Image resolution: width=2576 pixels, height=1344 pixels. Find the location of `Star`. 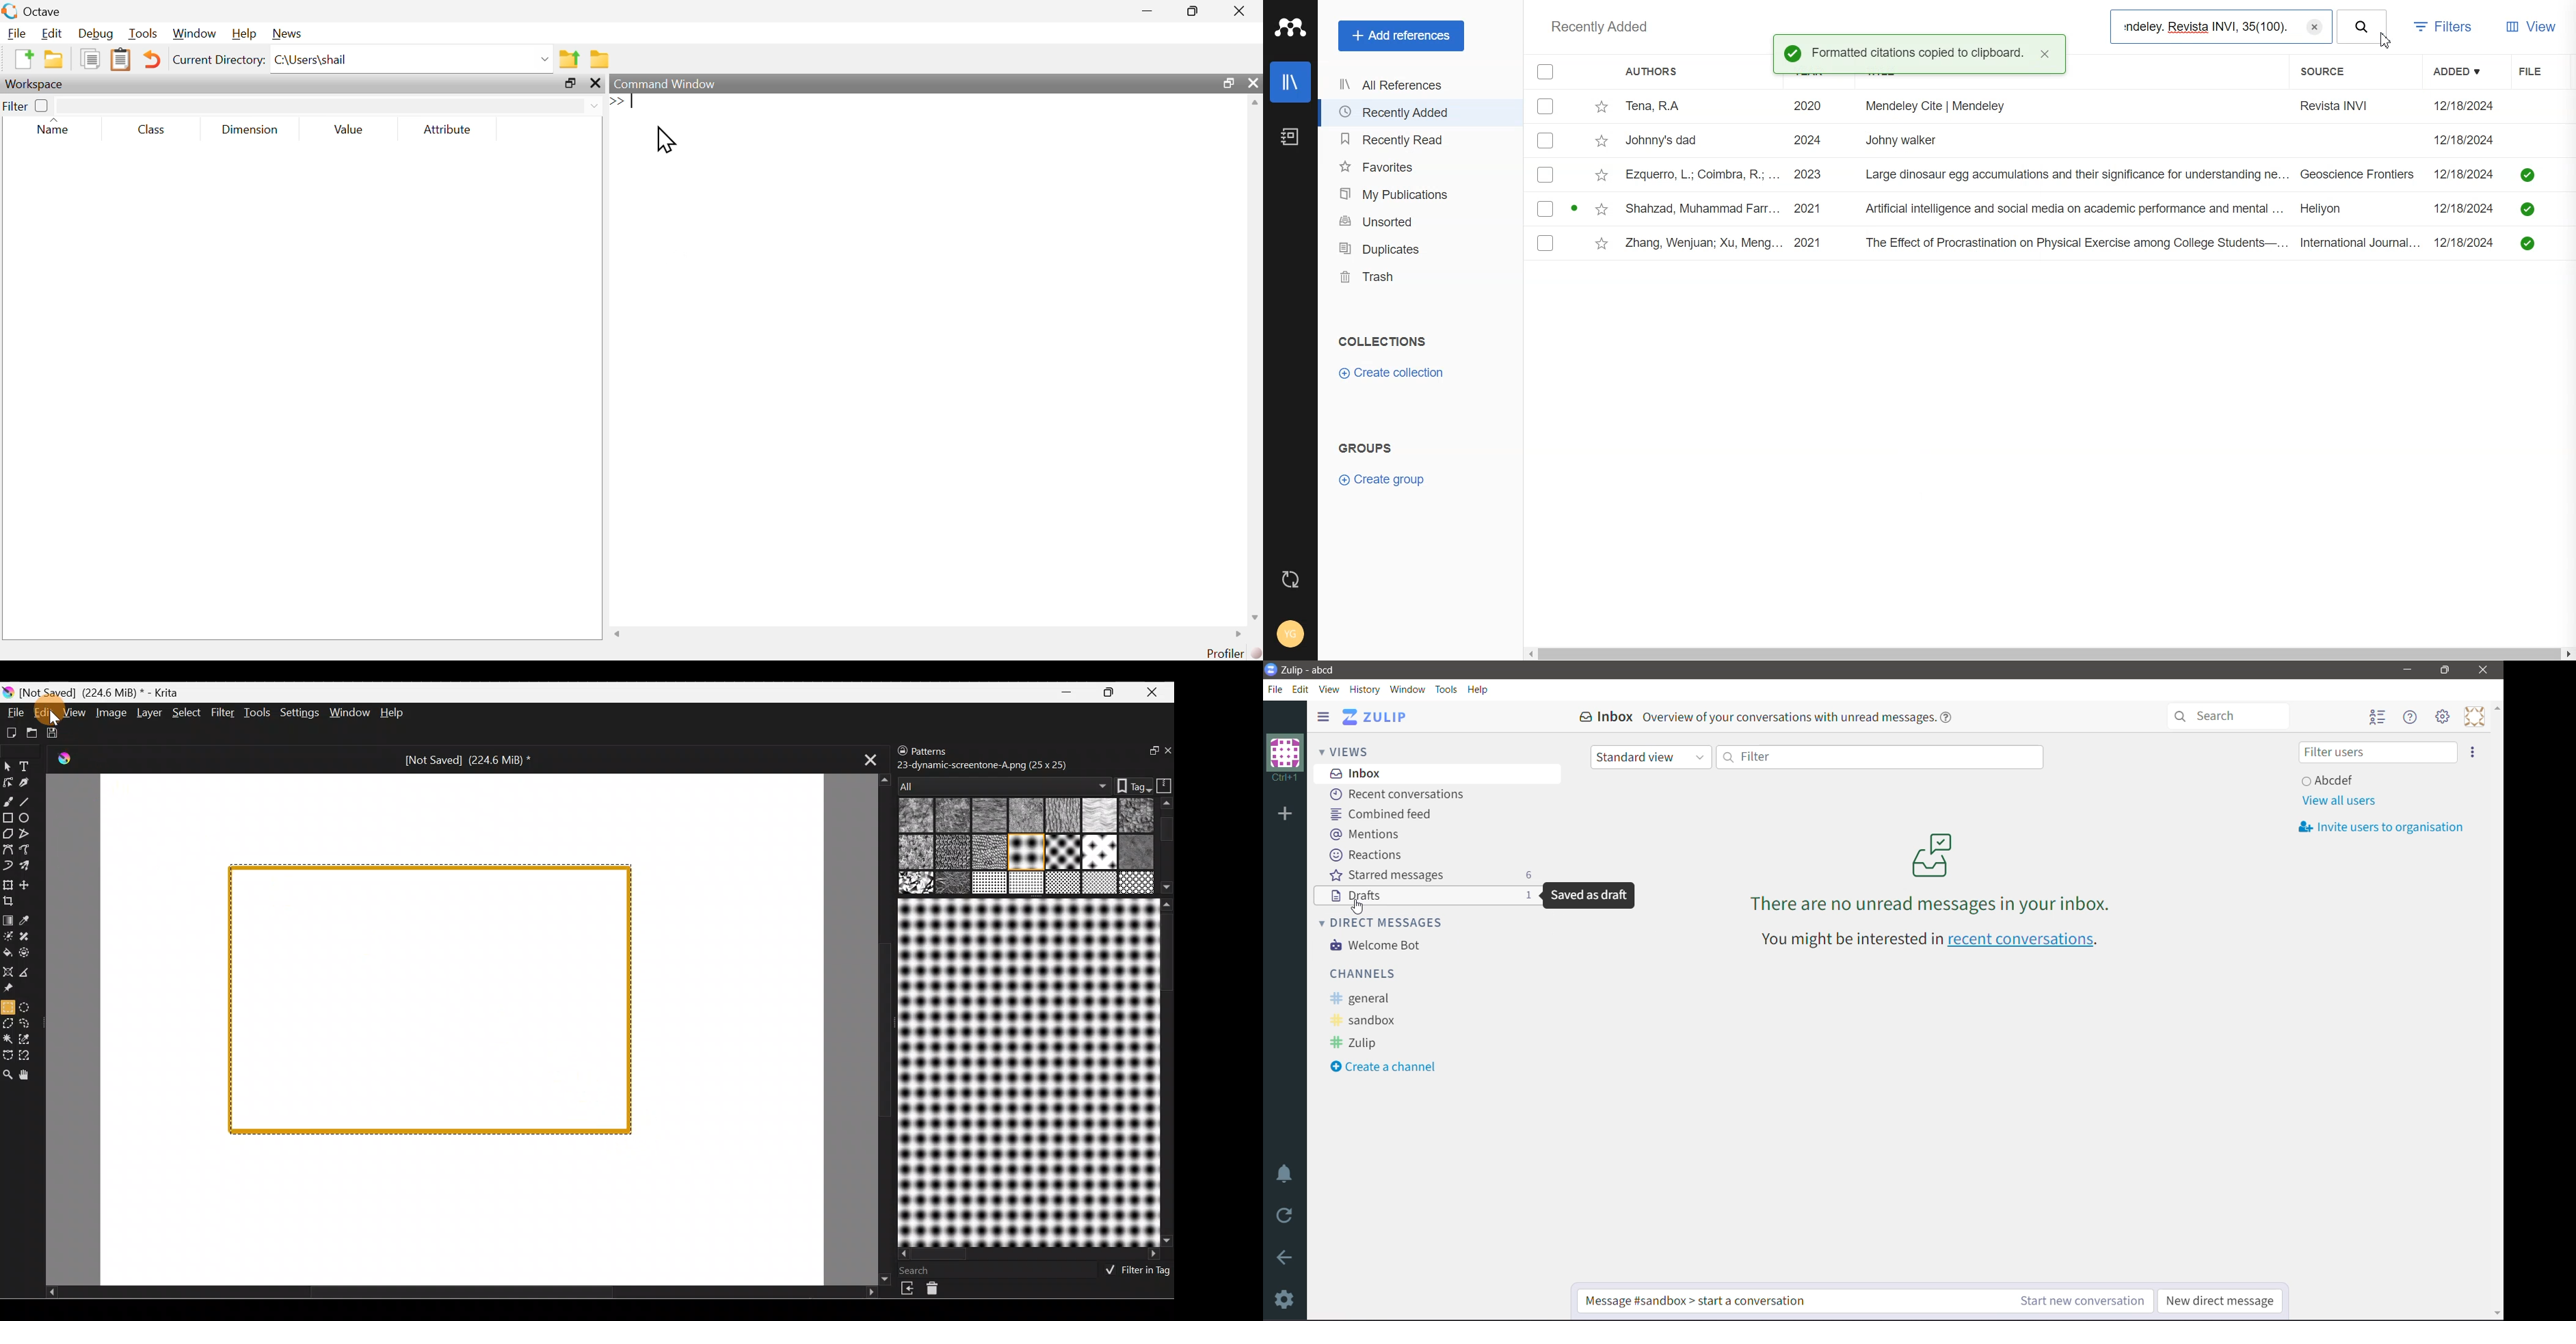

Star is located at coordinates (1602, 174).